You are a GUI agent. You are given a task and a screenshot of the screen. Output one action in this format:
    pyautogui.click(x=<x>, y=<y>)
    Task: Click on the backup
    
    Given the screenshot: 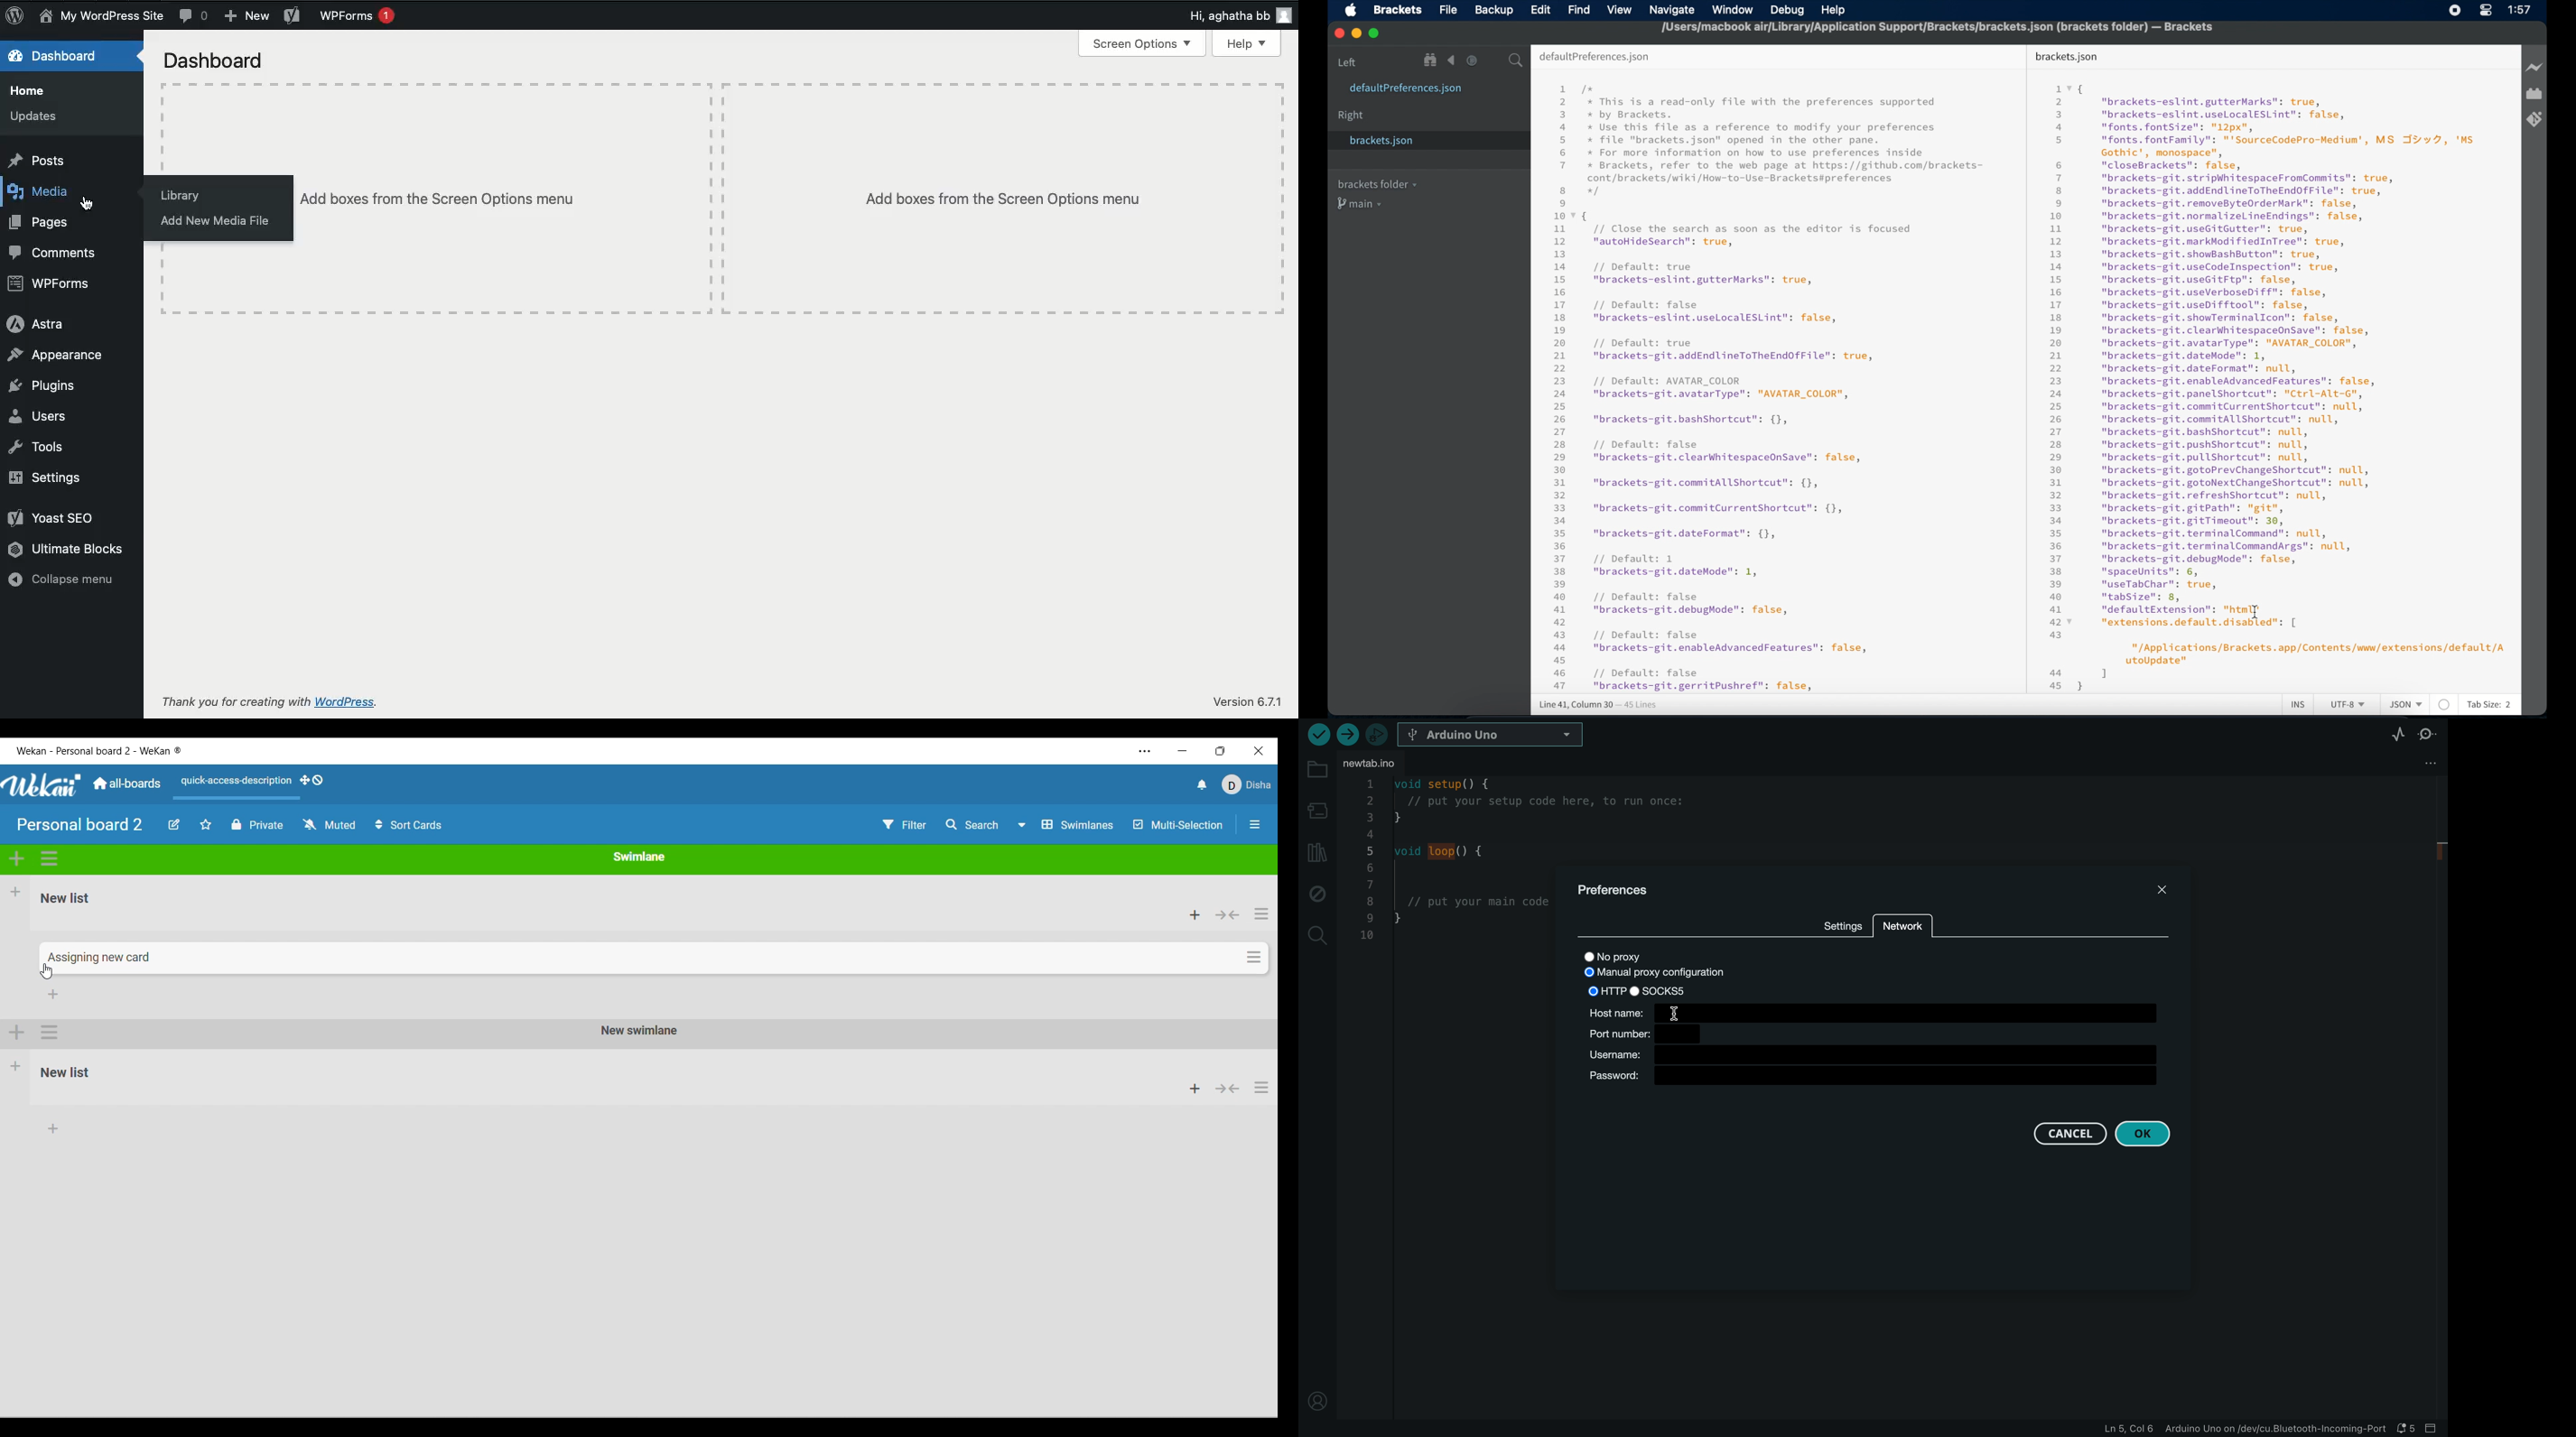 What is the action you would take?
    pyautogui.click(x=1494, y=10)
    